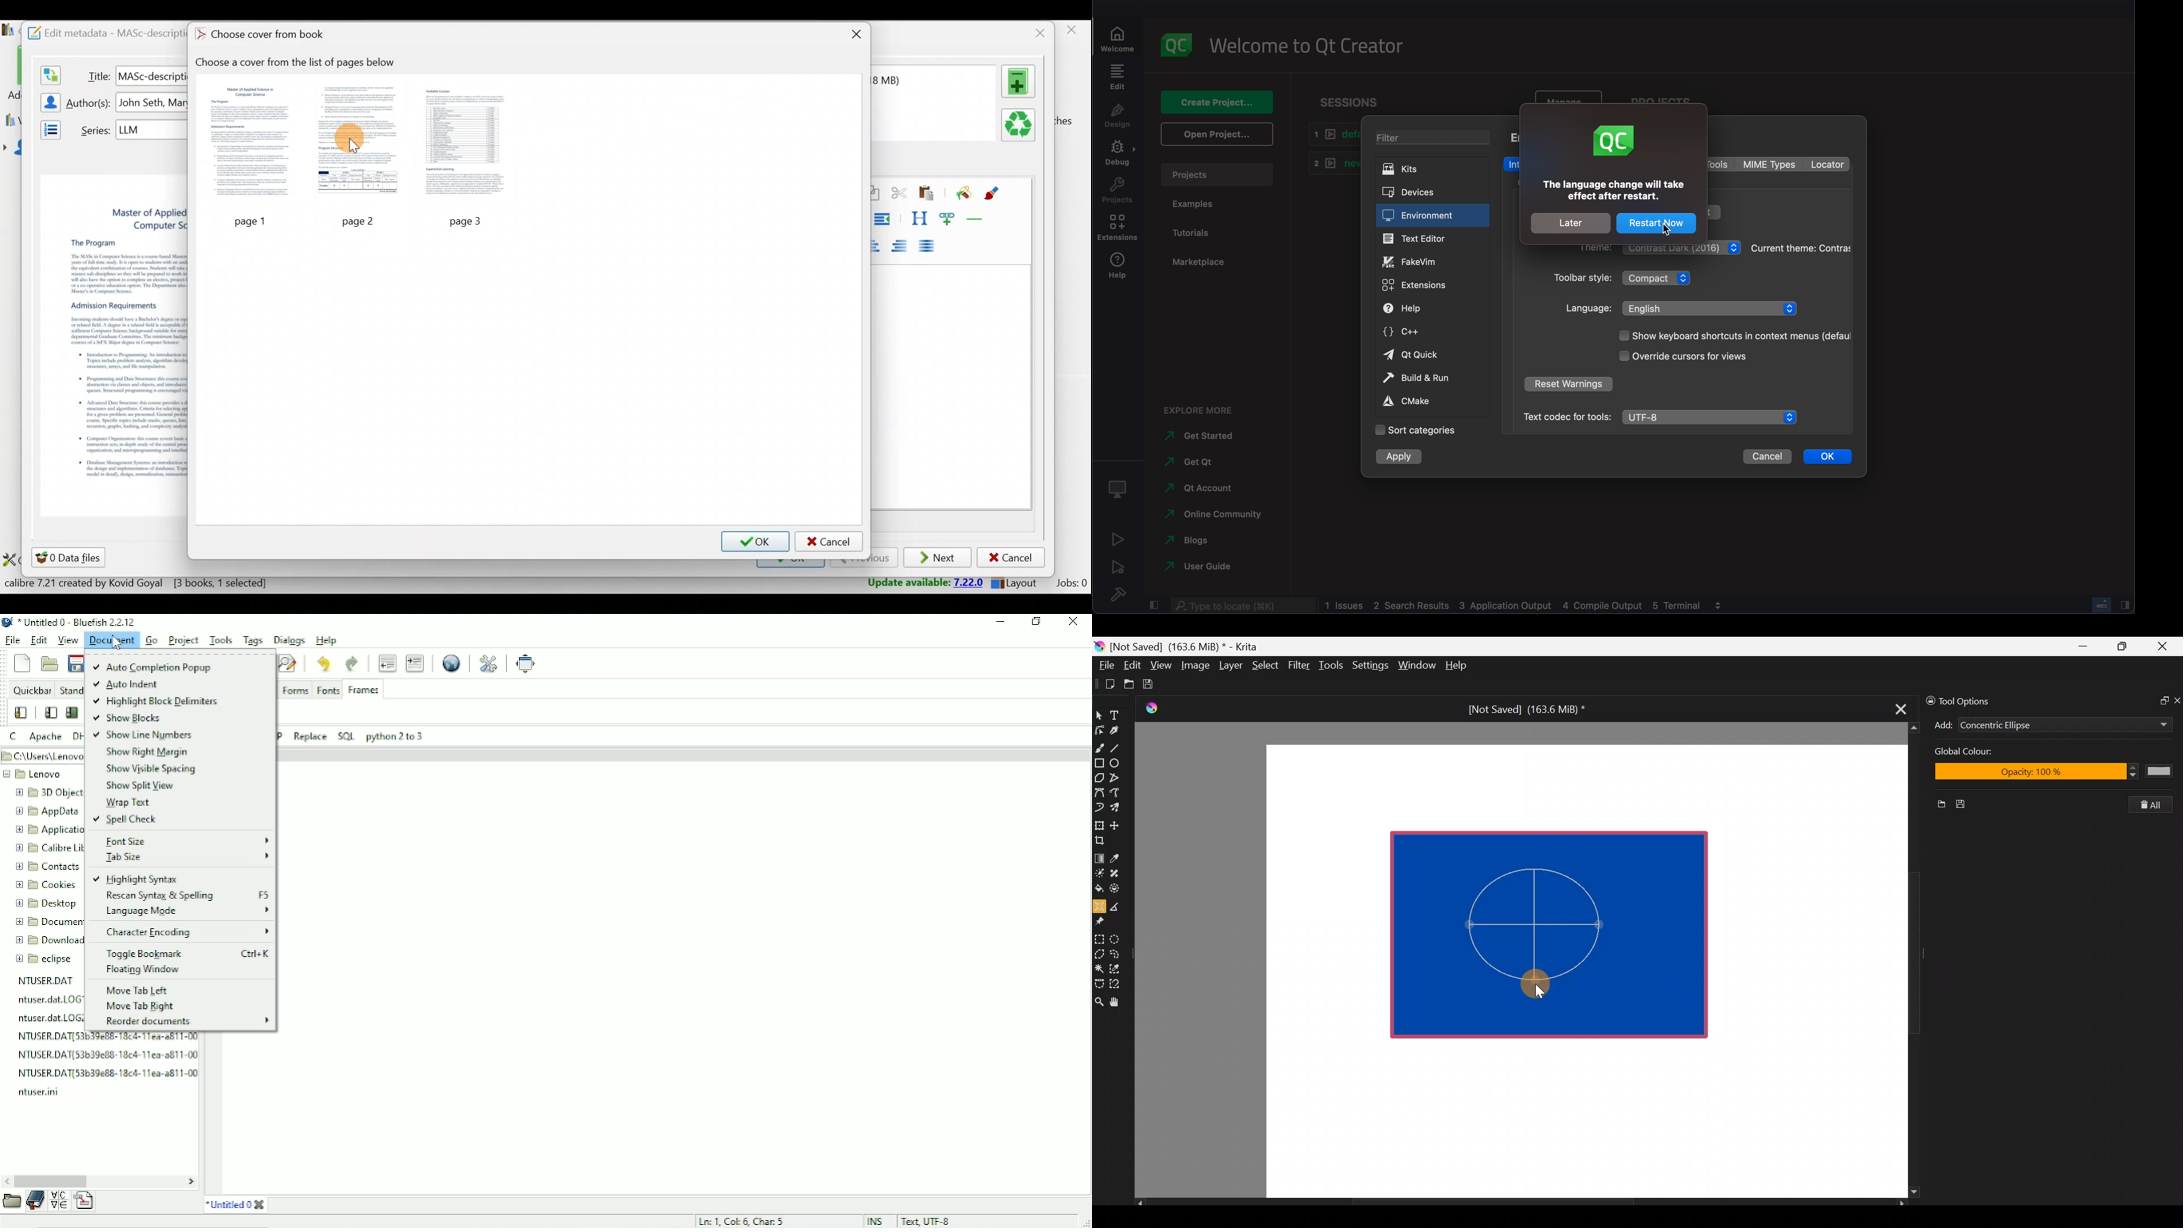 The width and height of the screenshot is (2184, 1232). Describe the element at coordinates (1432, 355) in the screenshot. I see `qt ` at that location.